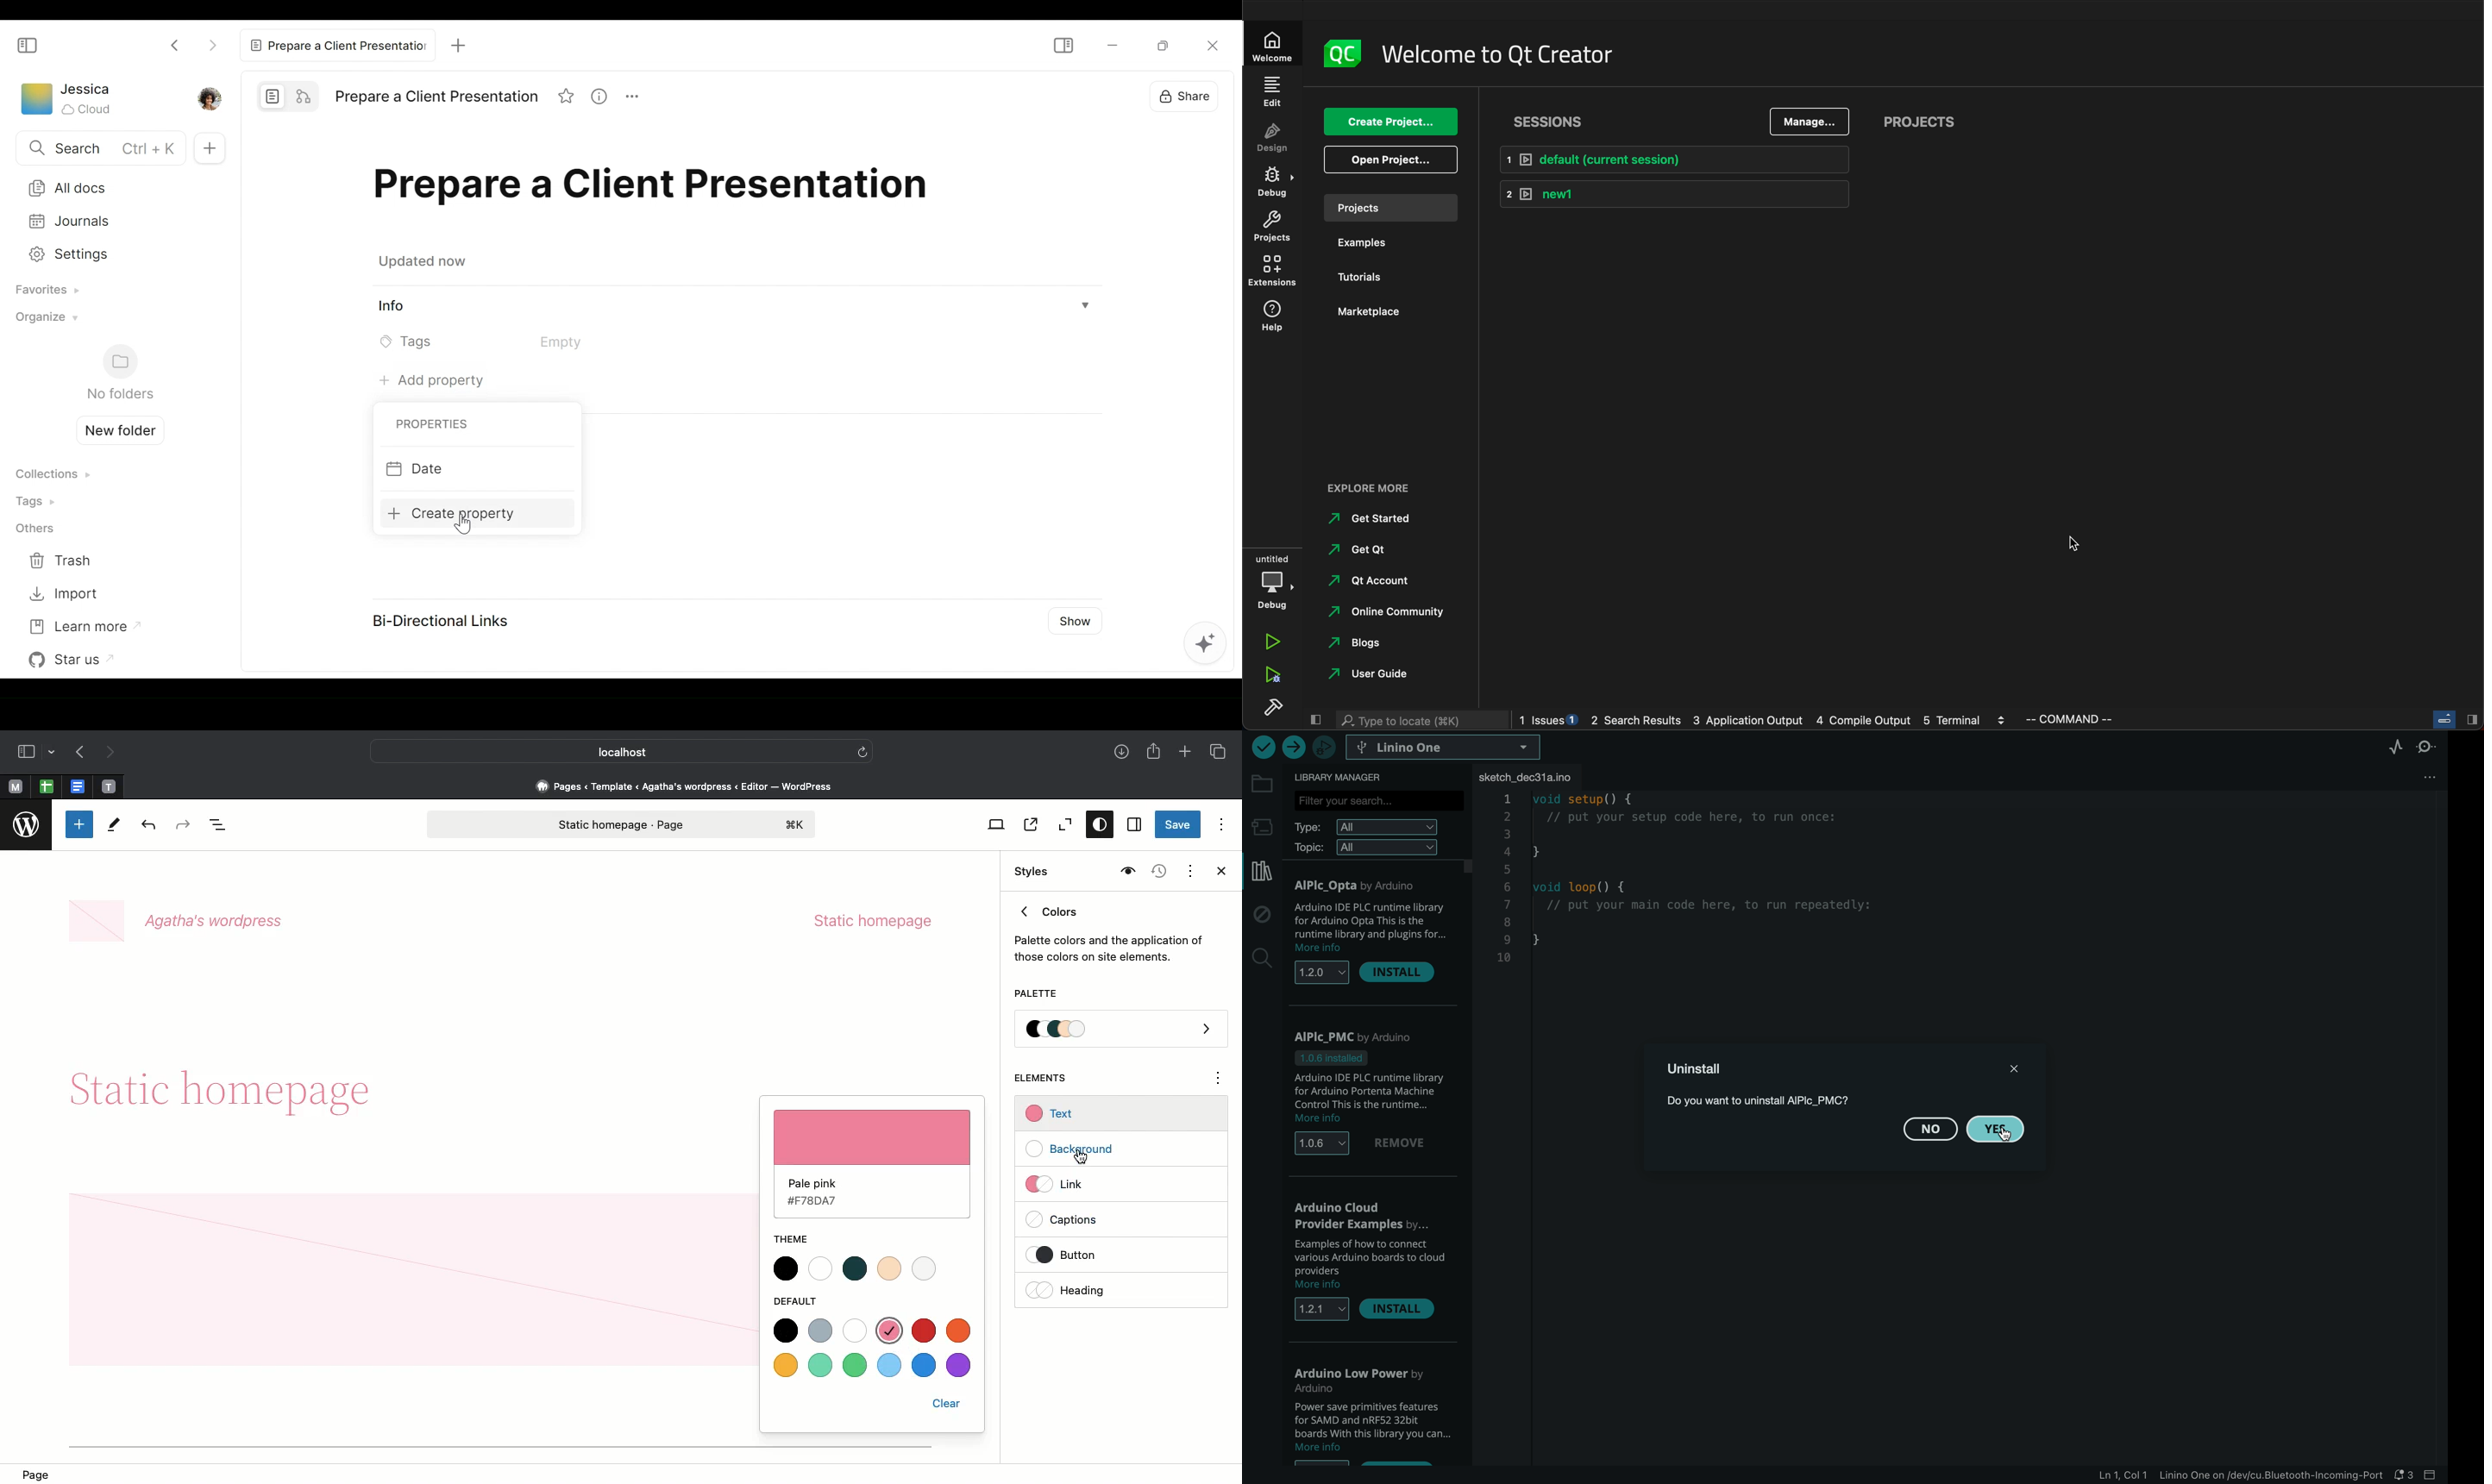 Image resolution: width=2492 pixels, height=1484 pixels. I want to click on View page, so click(1029, 824).